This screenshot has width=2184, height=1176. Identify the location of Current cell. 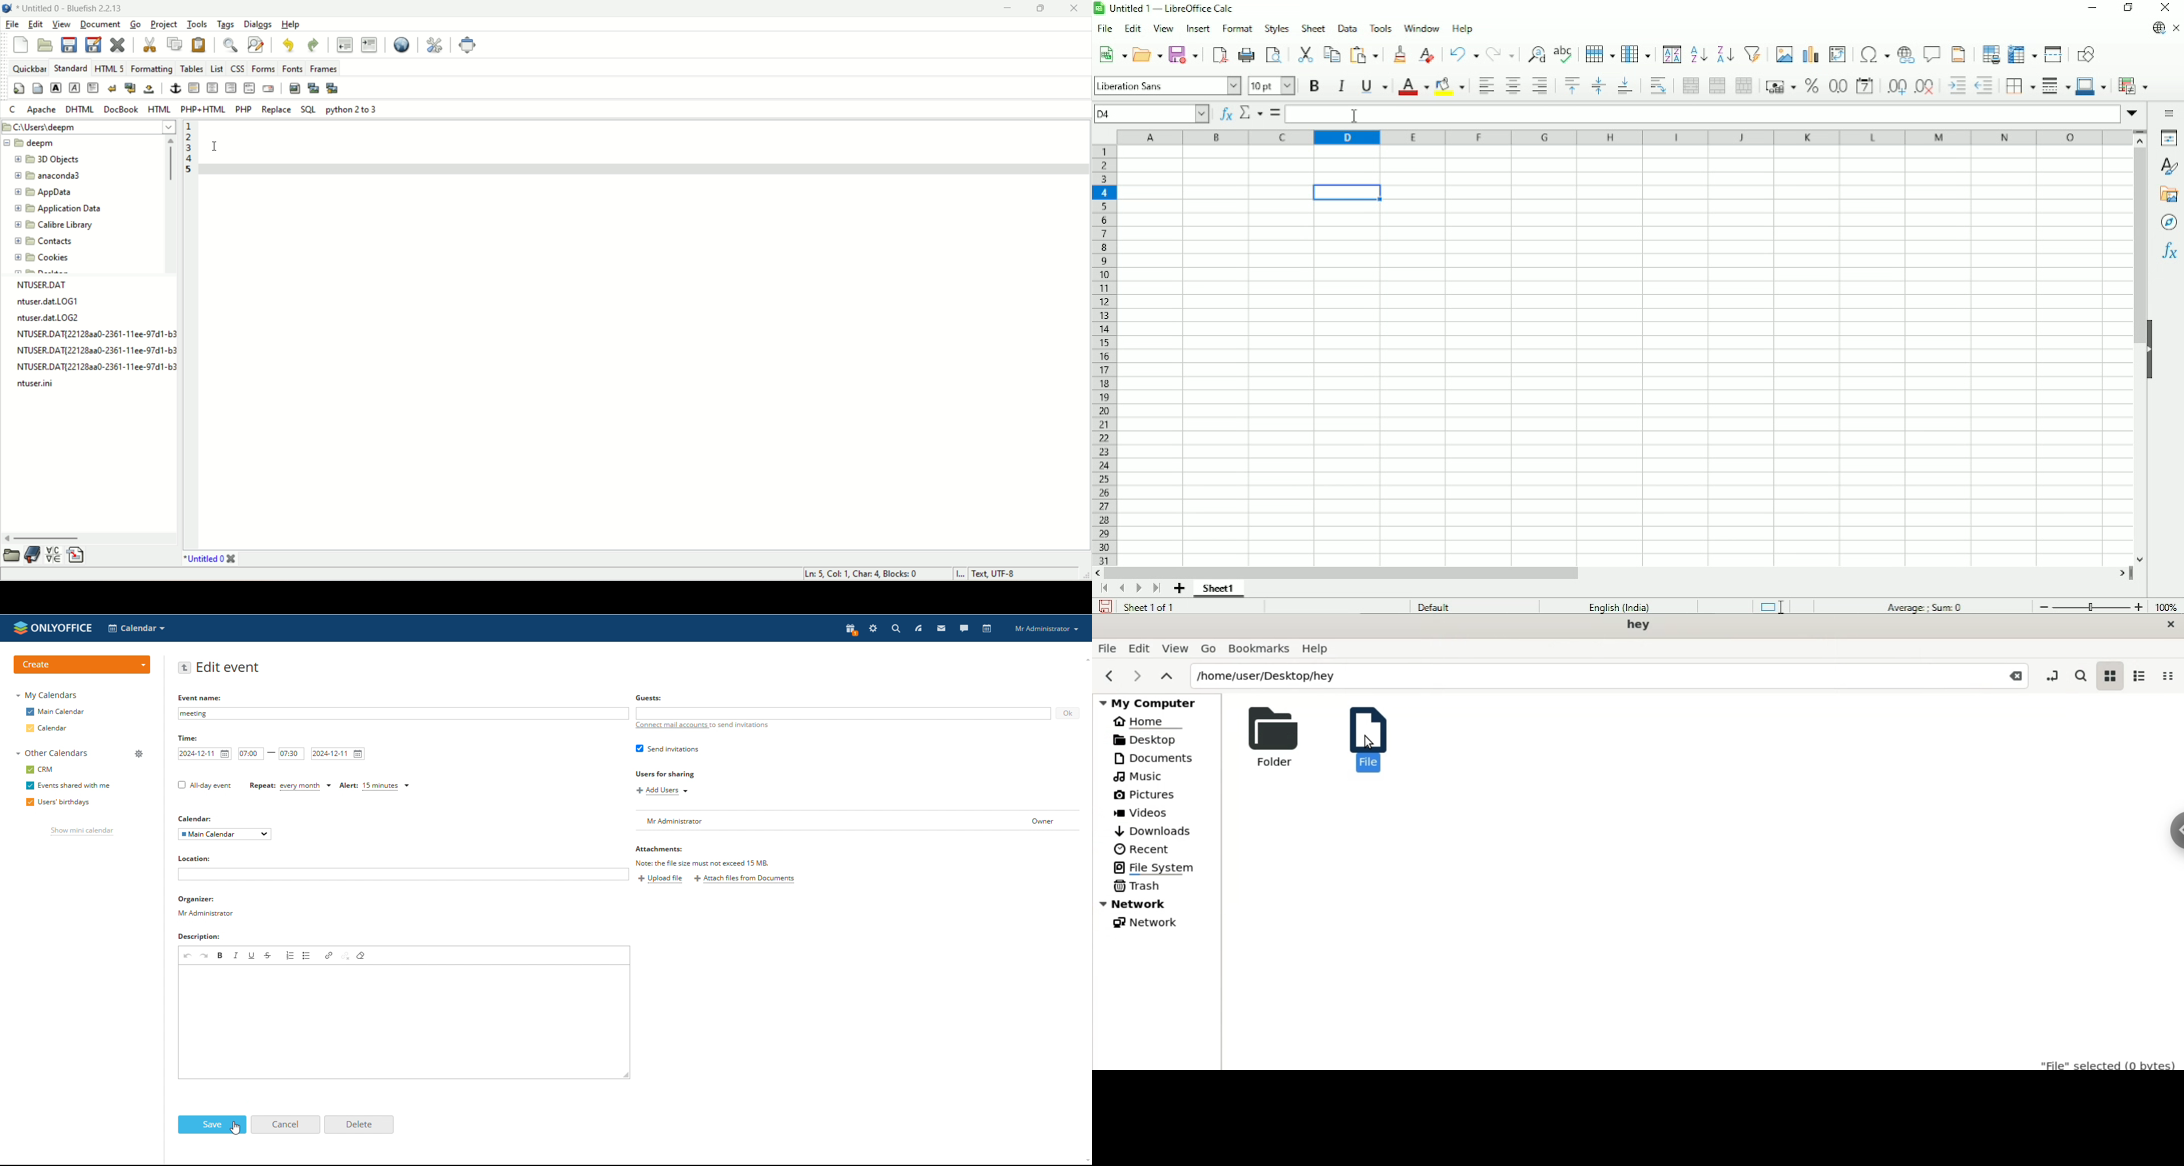
(1151, 114).